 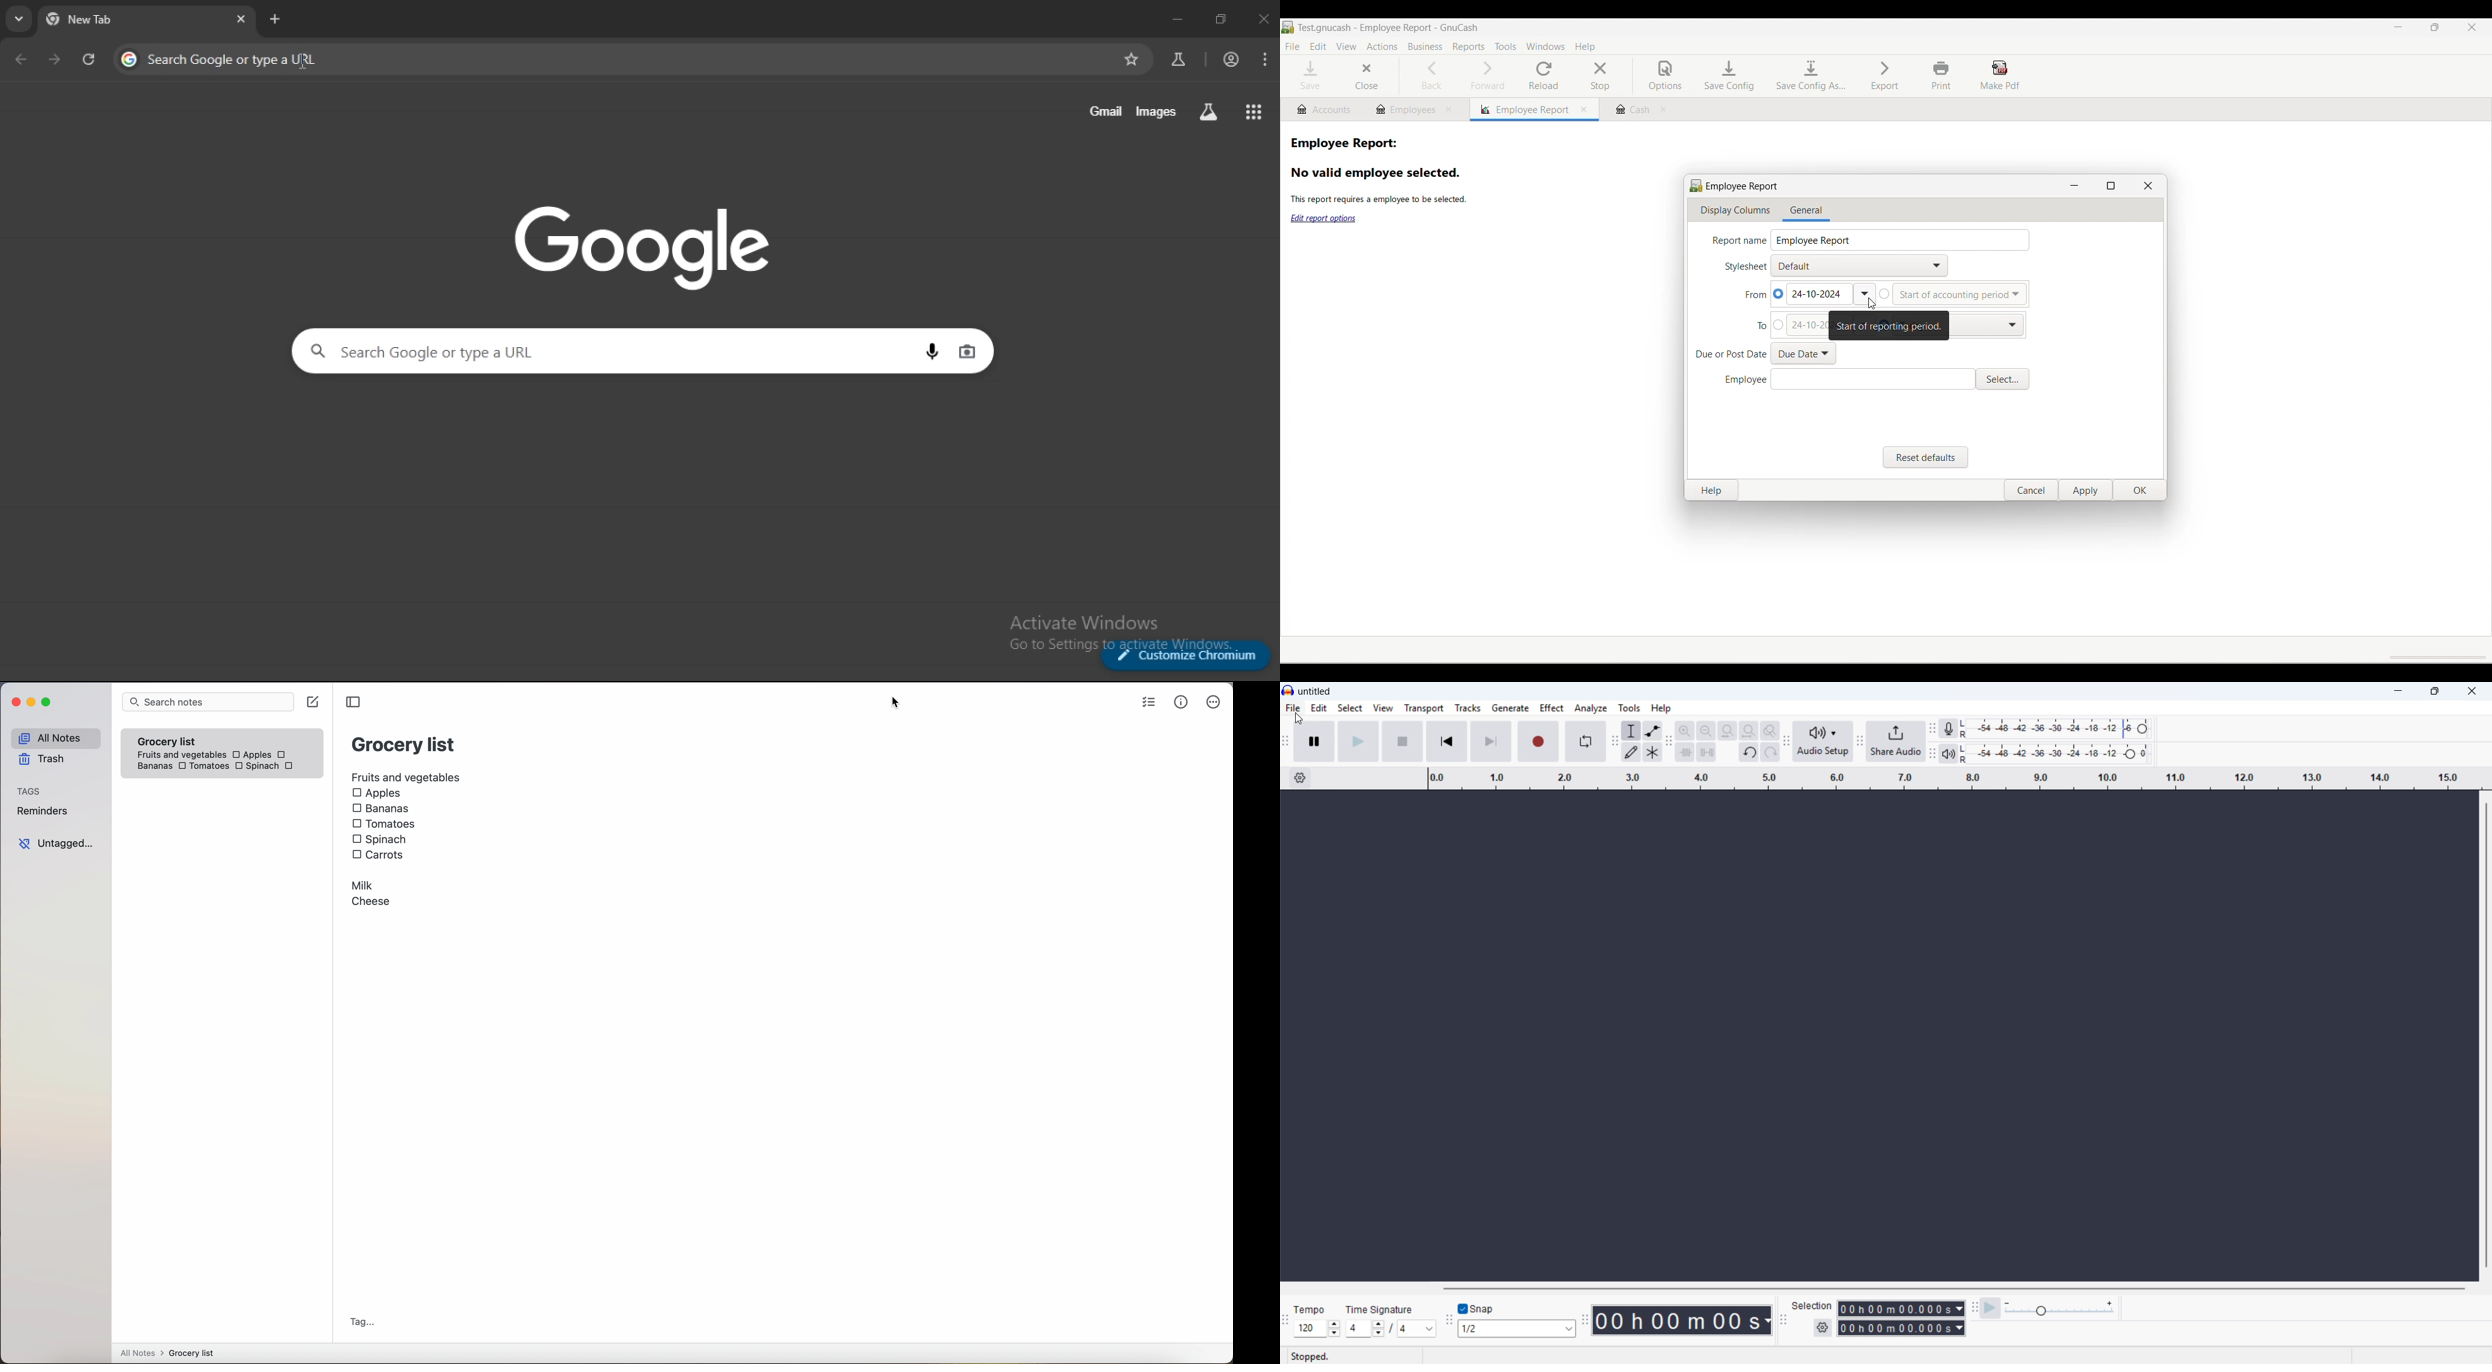 What do you see at coordinates (405, 840) in the screenshot?
I see `Fruits and vegetables: Apples, Bananas, Tomatoes, Spinach, Carrots, Milk, Cheese` at bounding box center [405, 840].